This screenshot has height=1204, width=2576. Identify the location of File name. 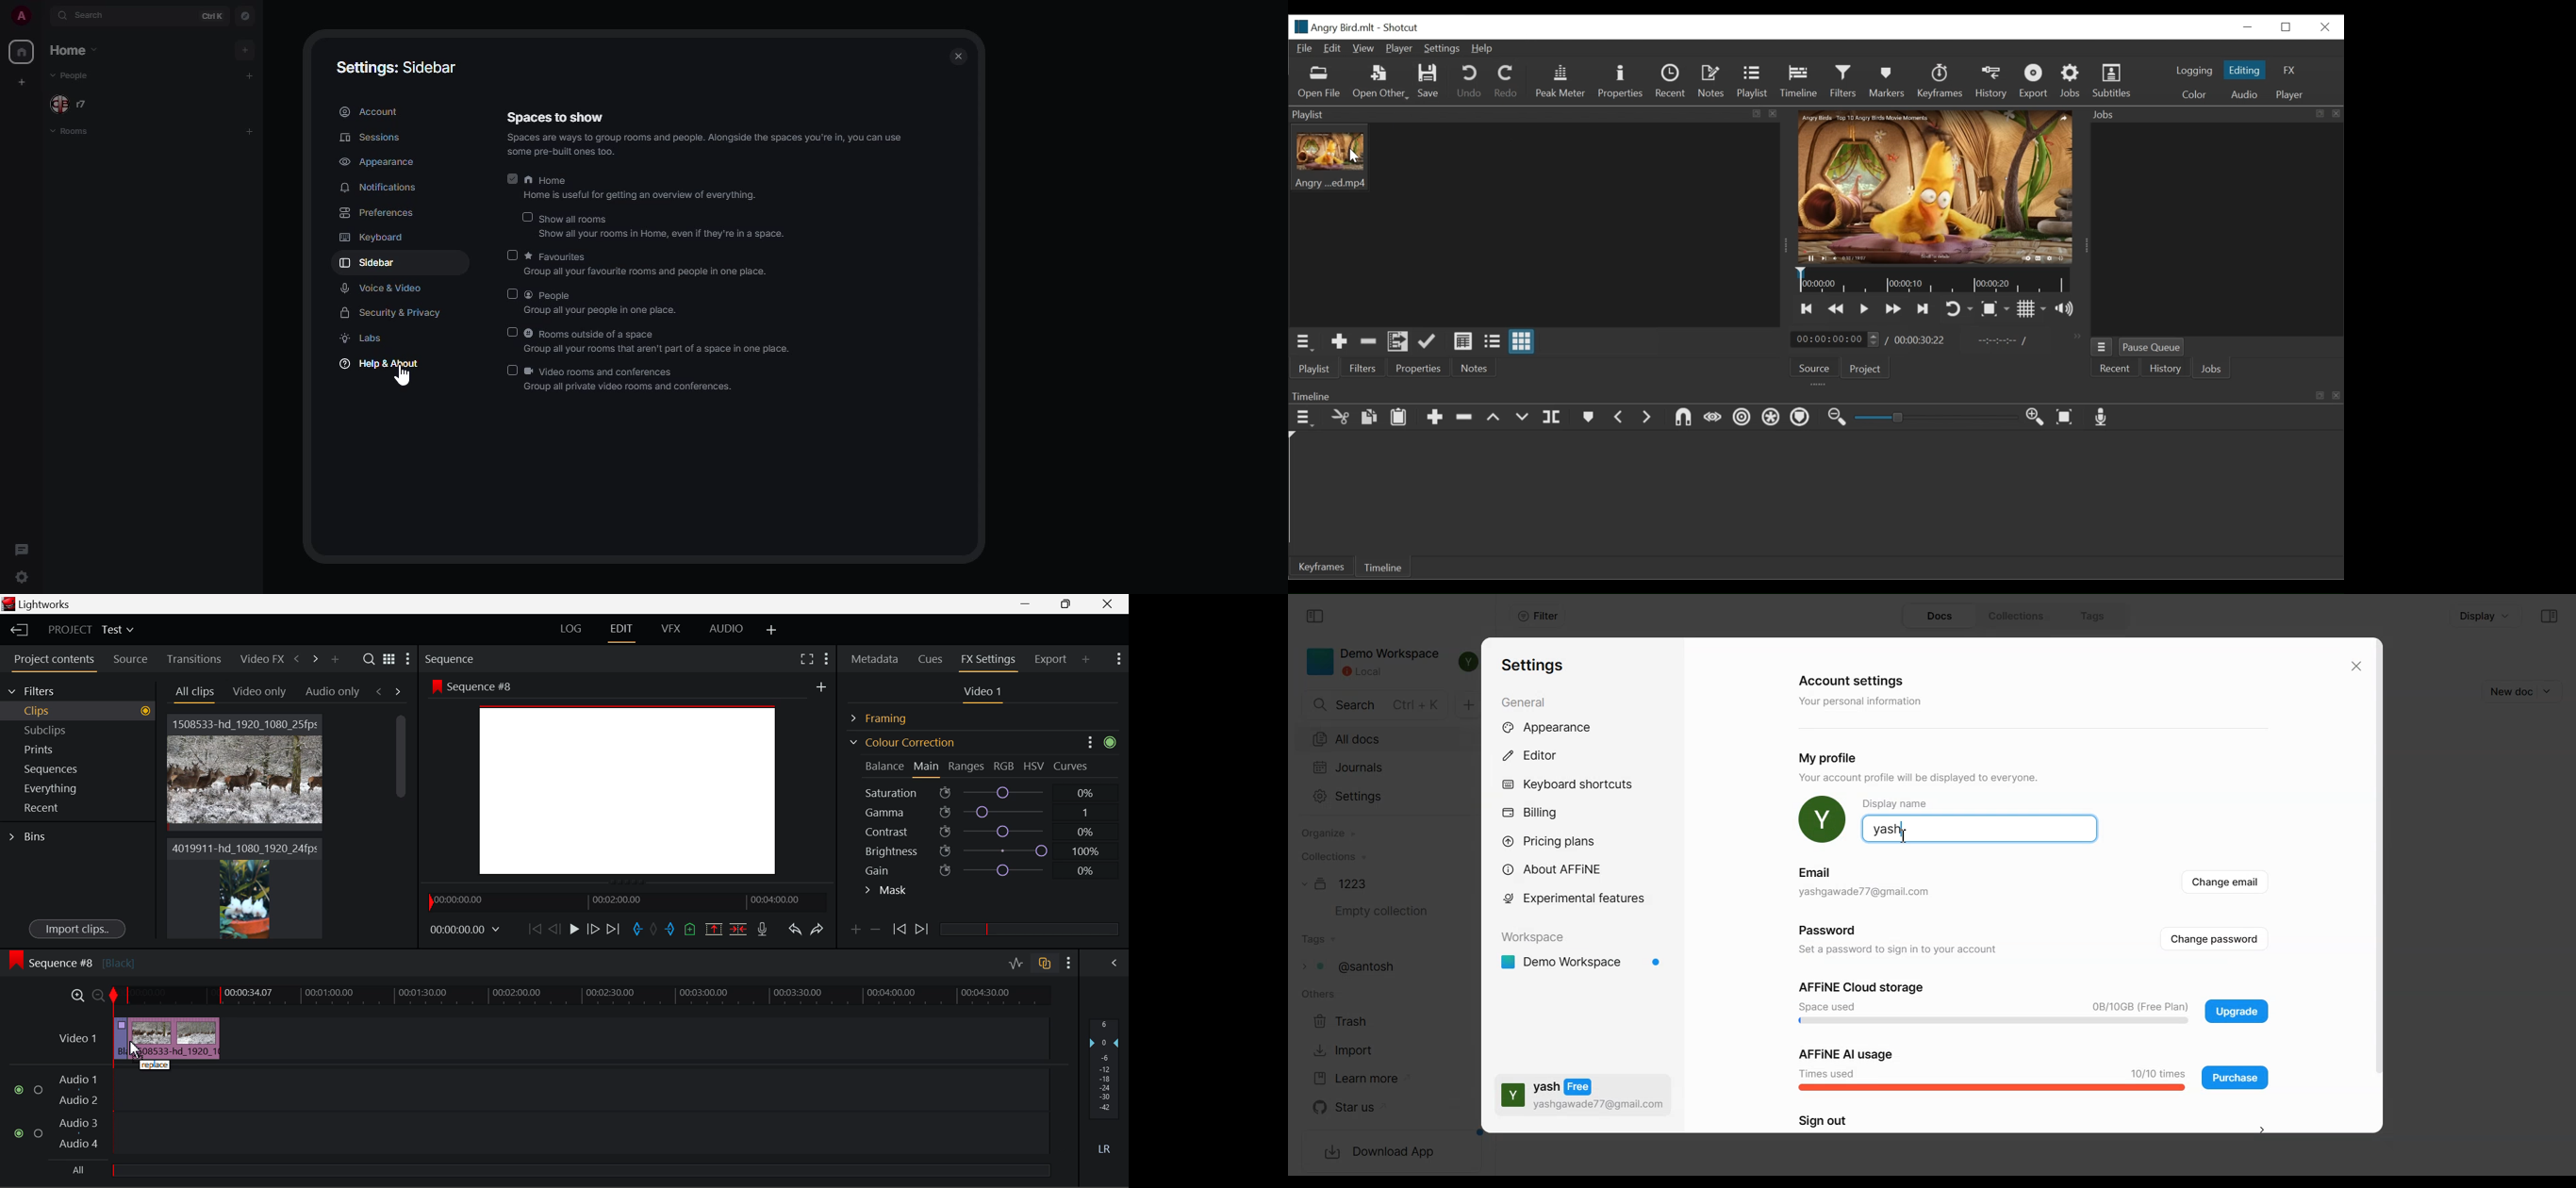
(1333, 27).